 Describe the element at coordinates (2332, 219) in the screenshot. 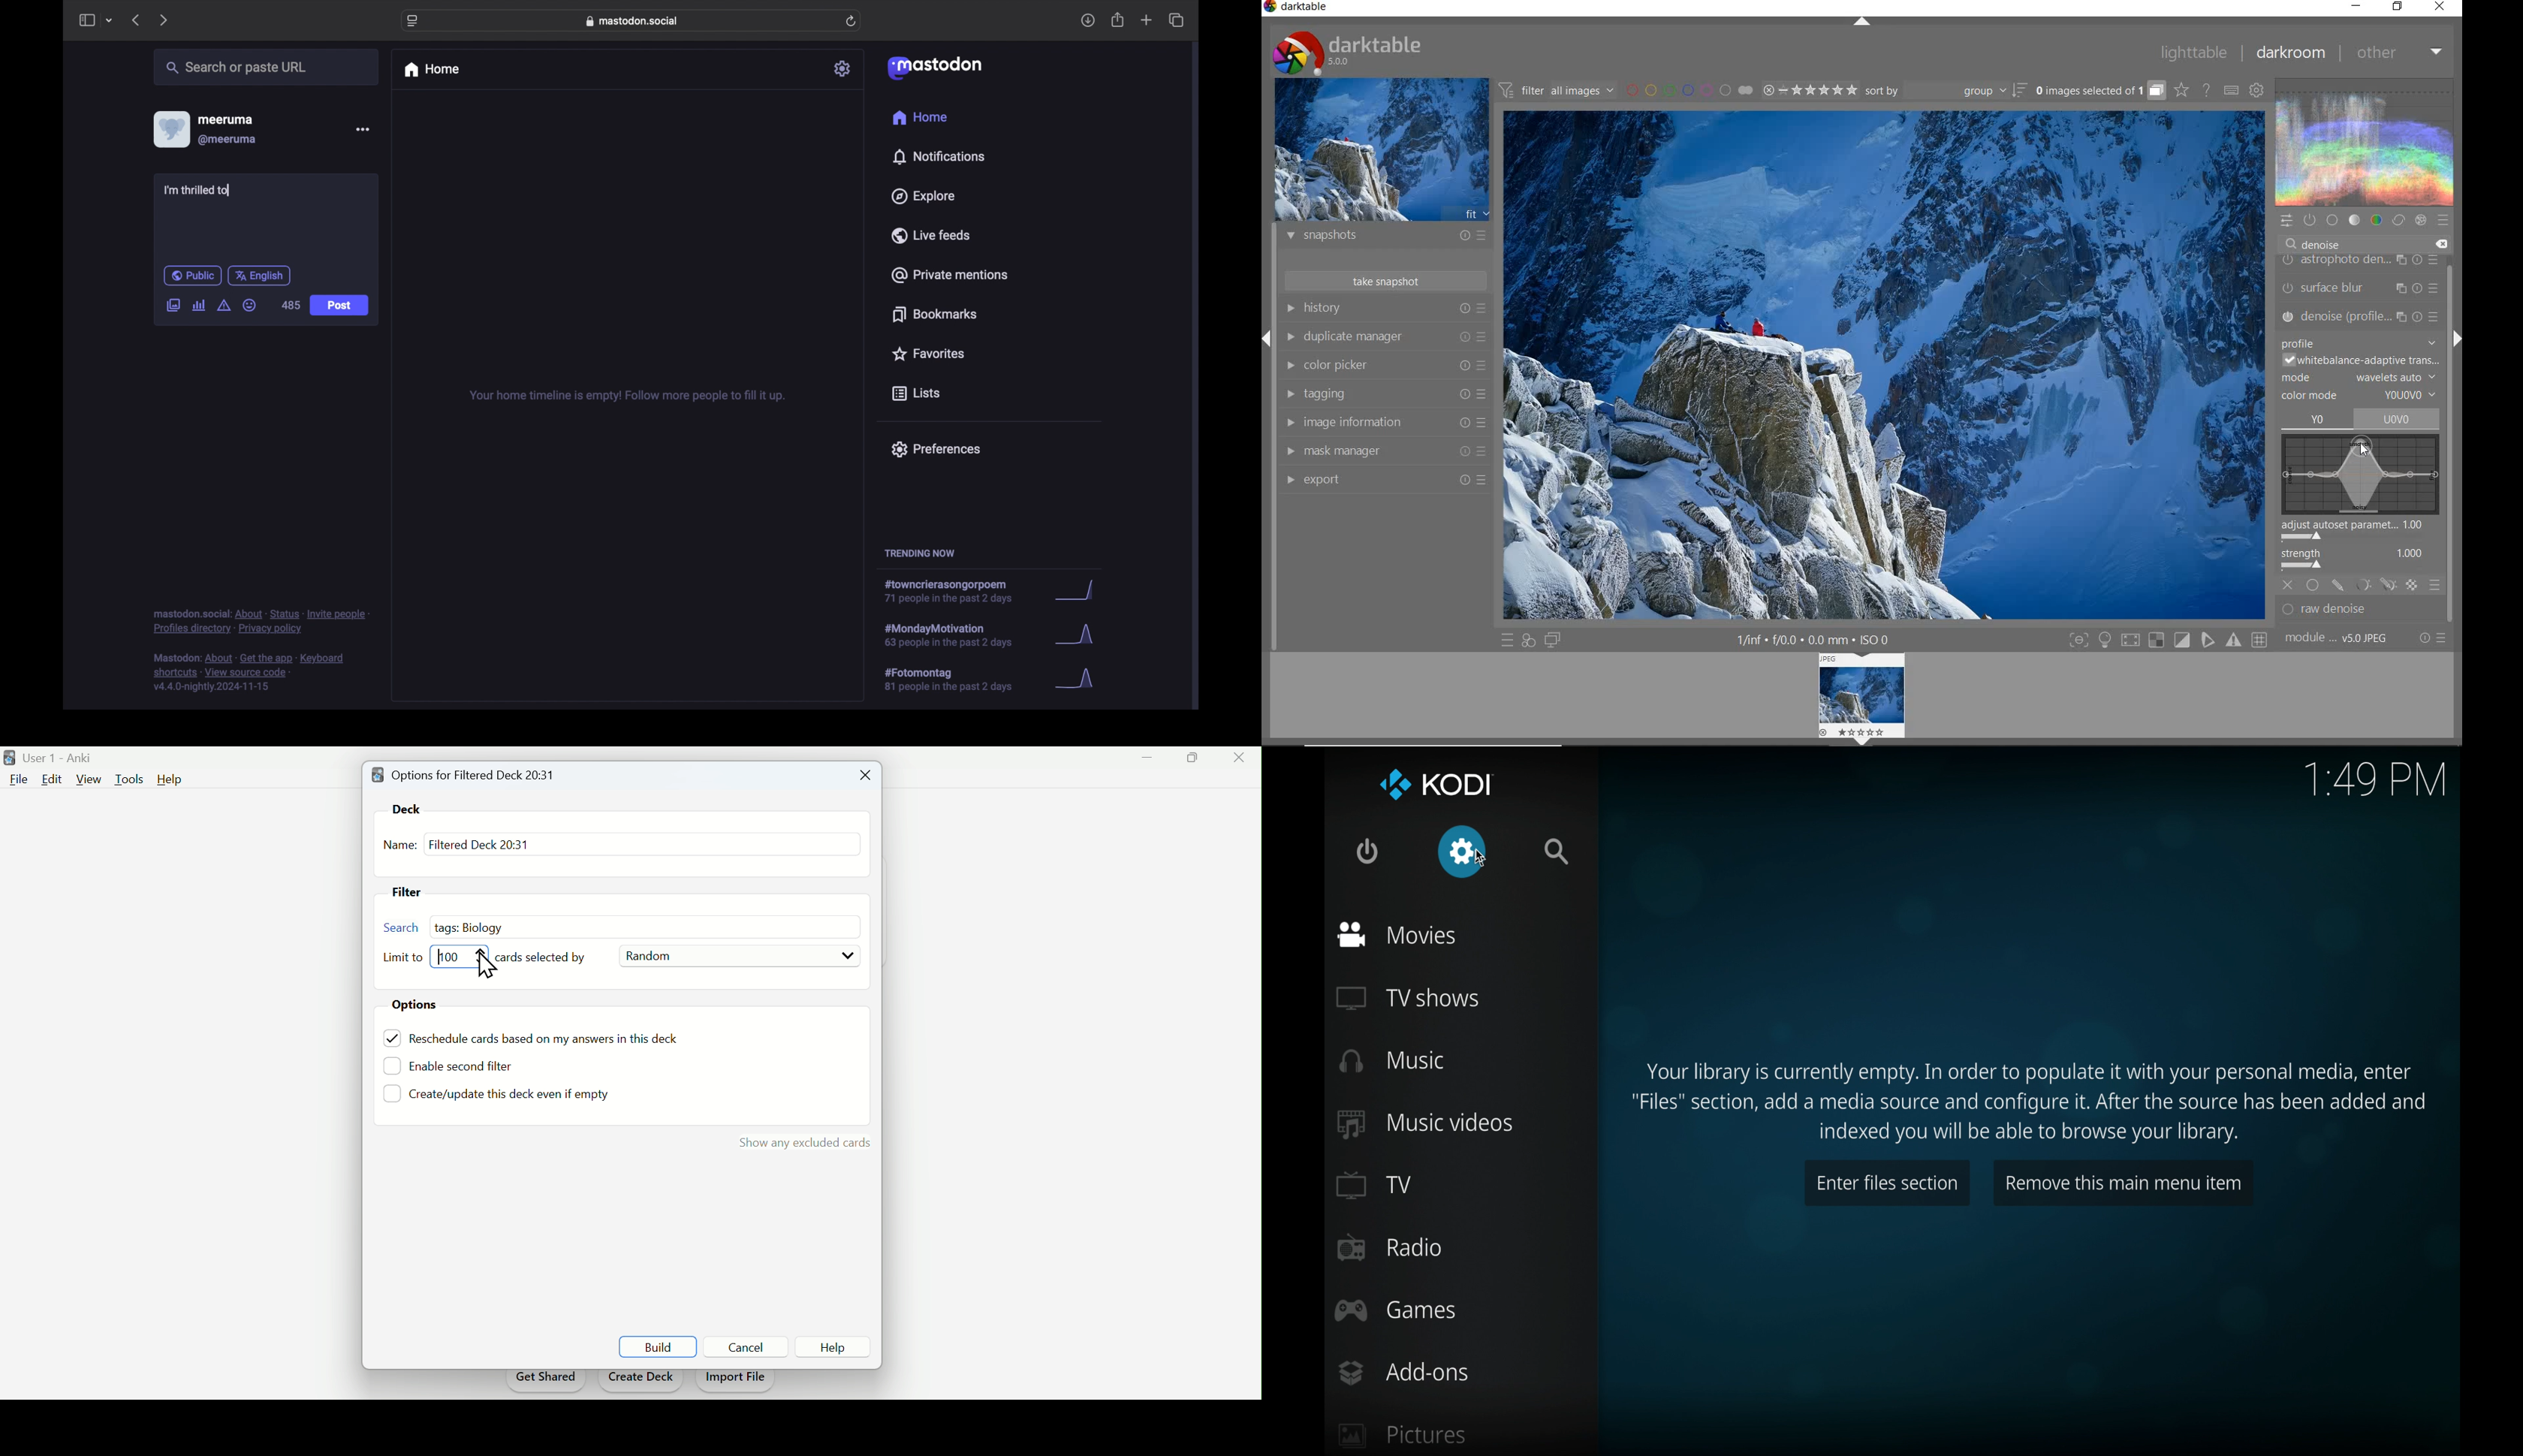

I see `base` at that location.